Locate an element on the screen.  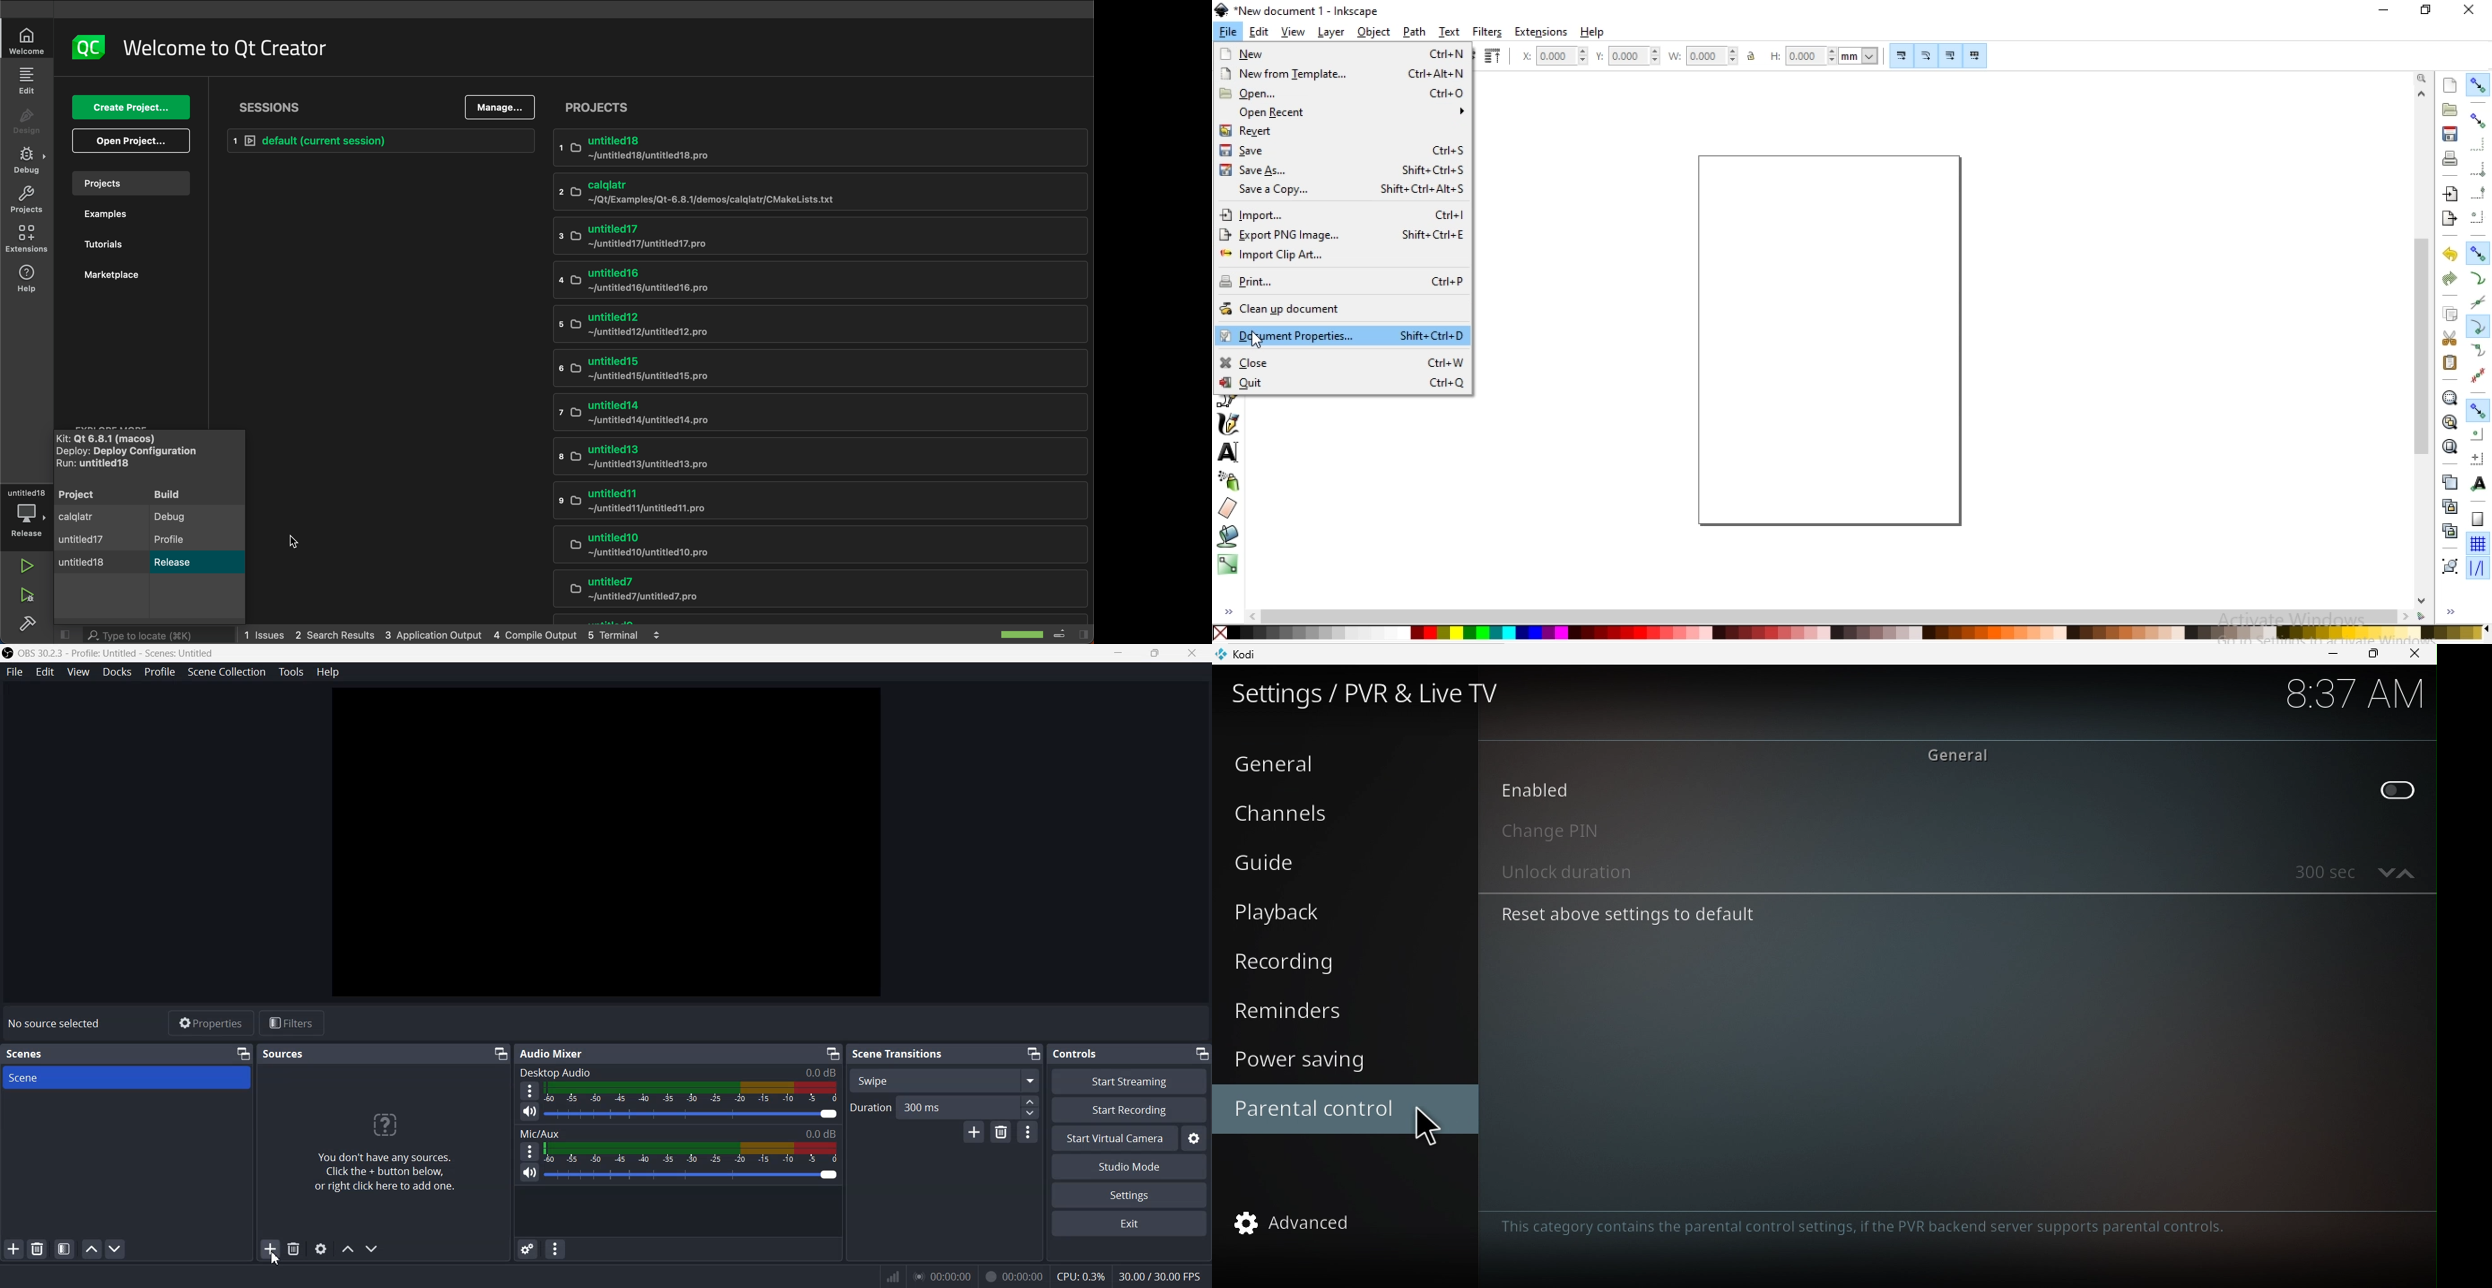
Parental control is located at coordinates (1313, 1108).